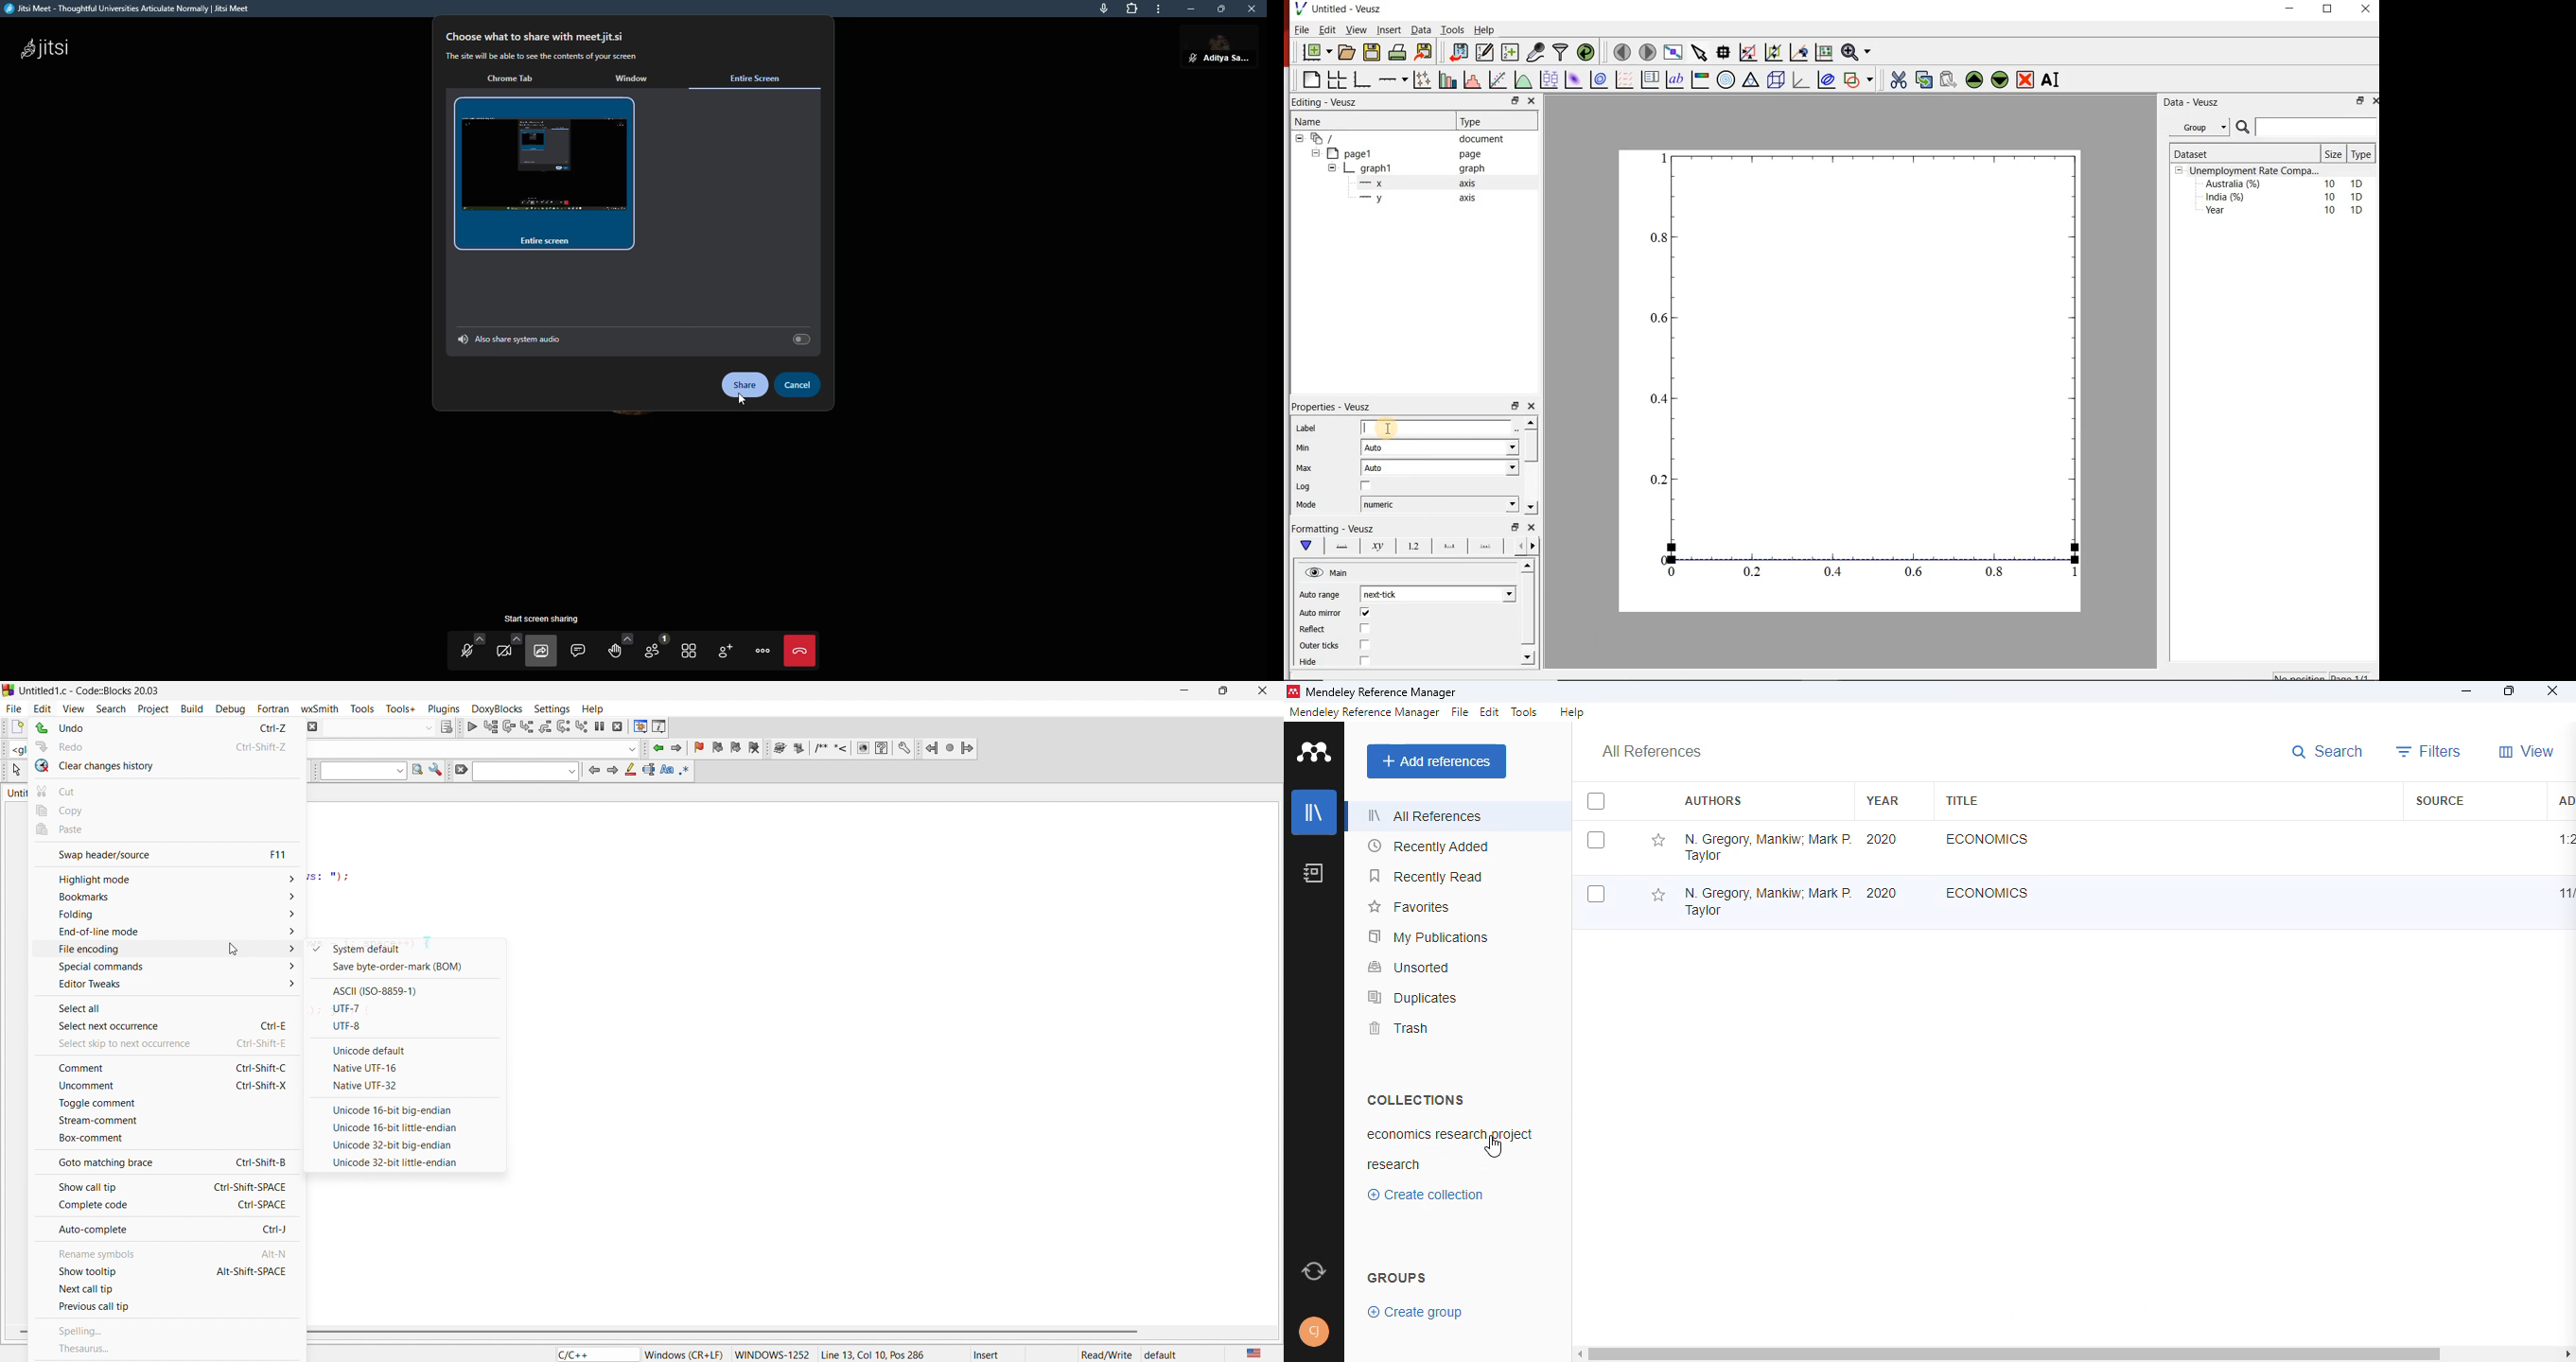 The height and width of the screenshot is (1372, 2576). Describe the element at coordinates (167, 933) in the screenshot. I see `end of line mode` at that location.